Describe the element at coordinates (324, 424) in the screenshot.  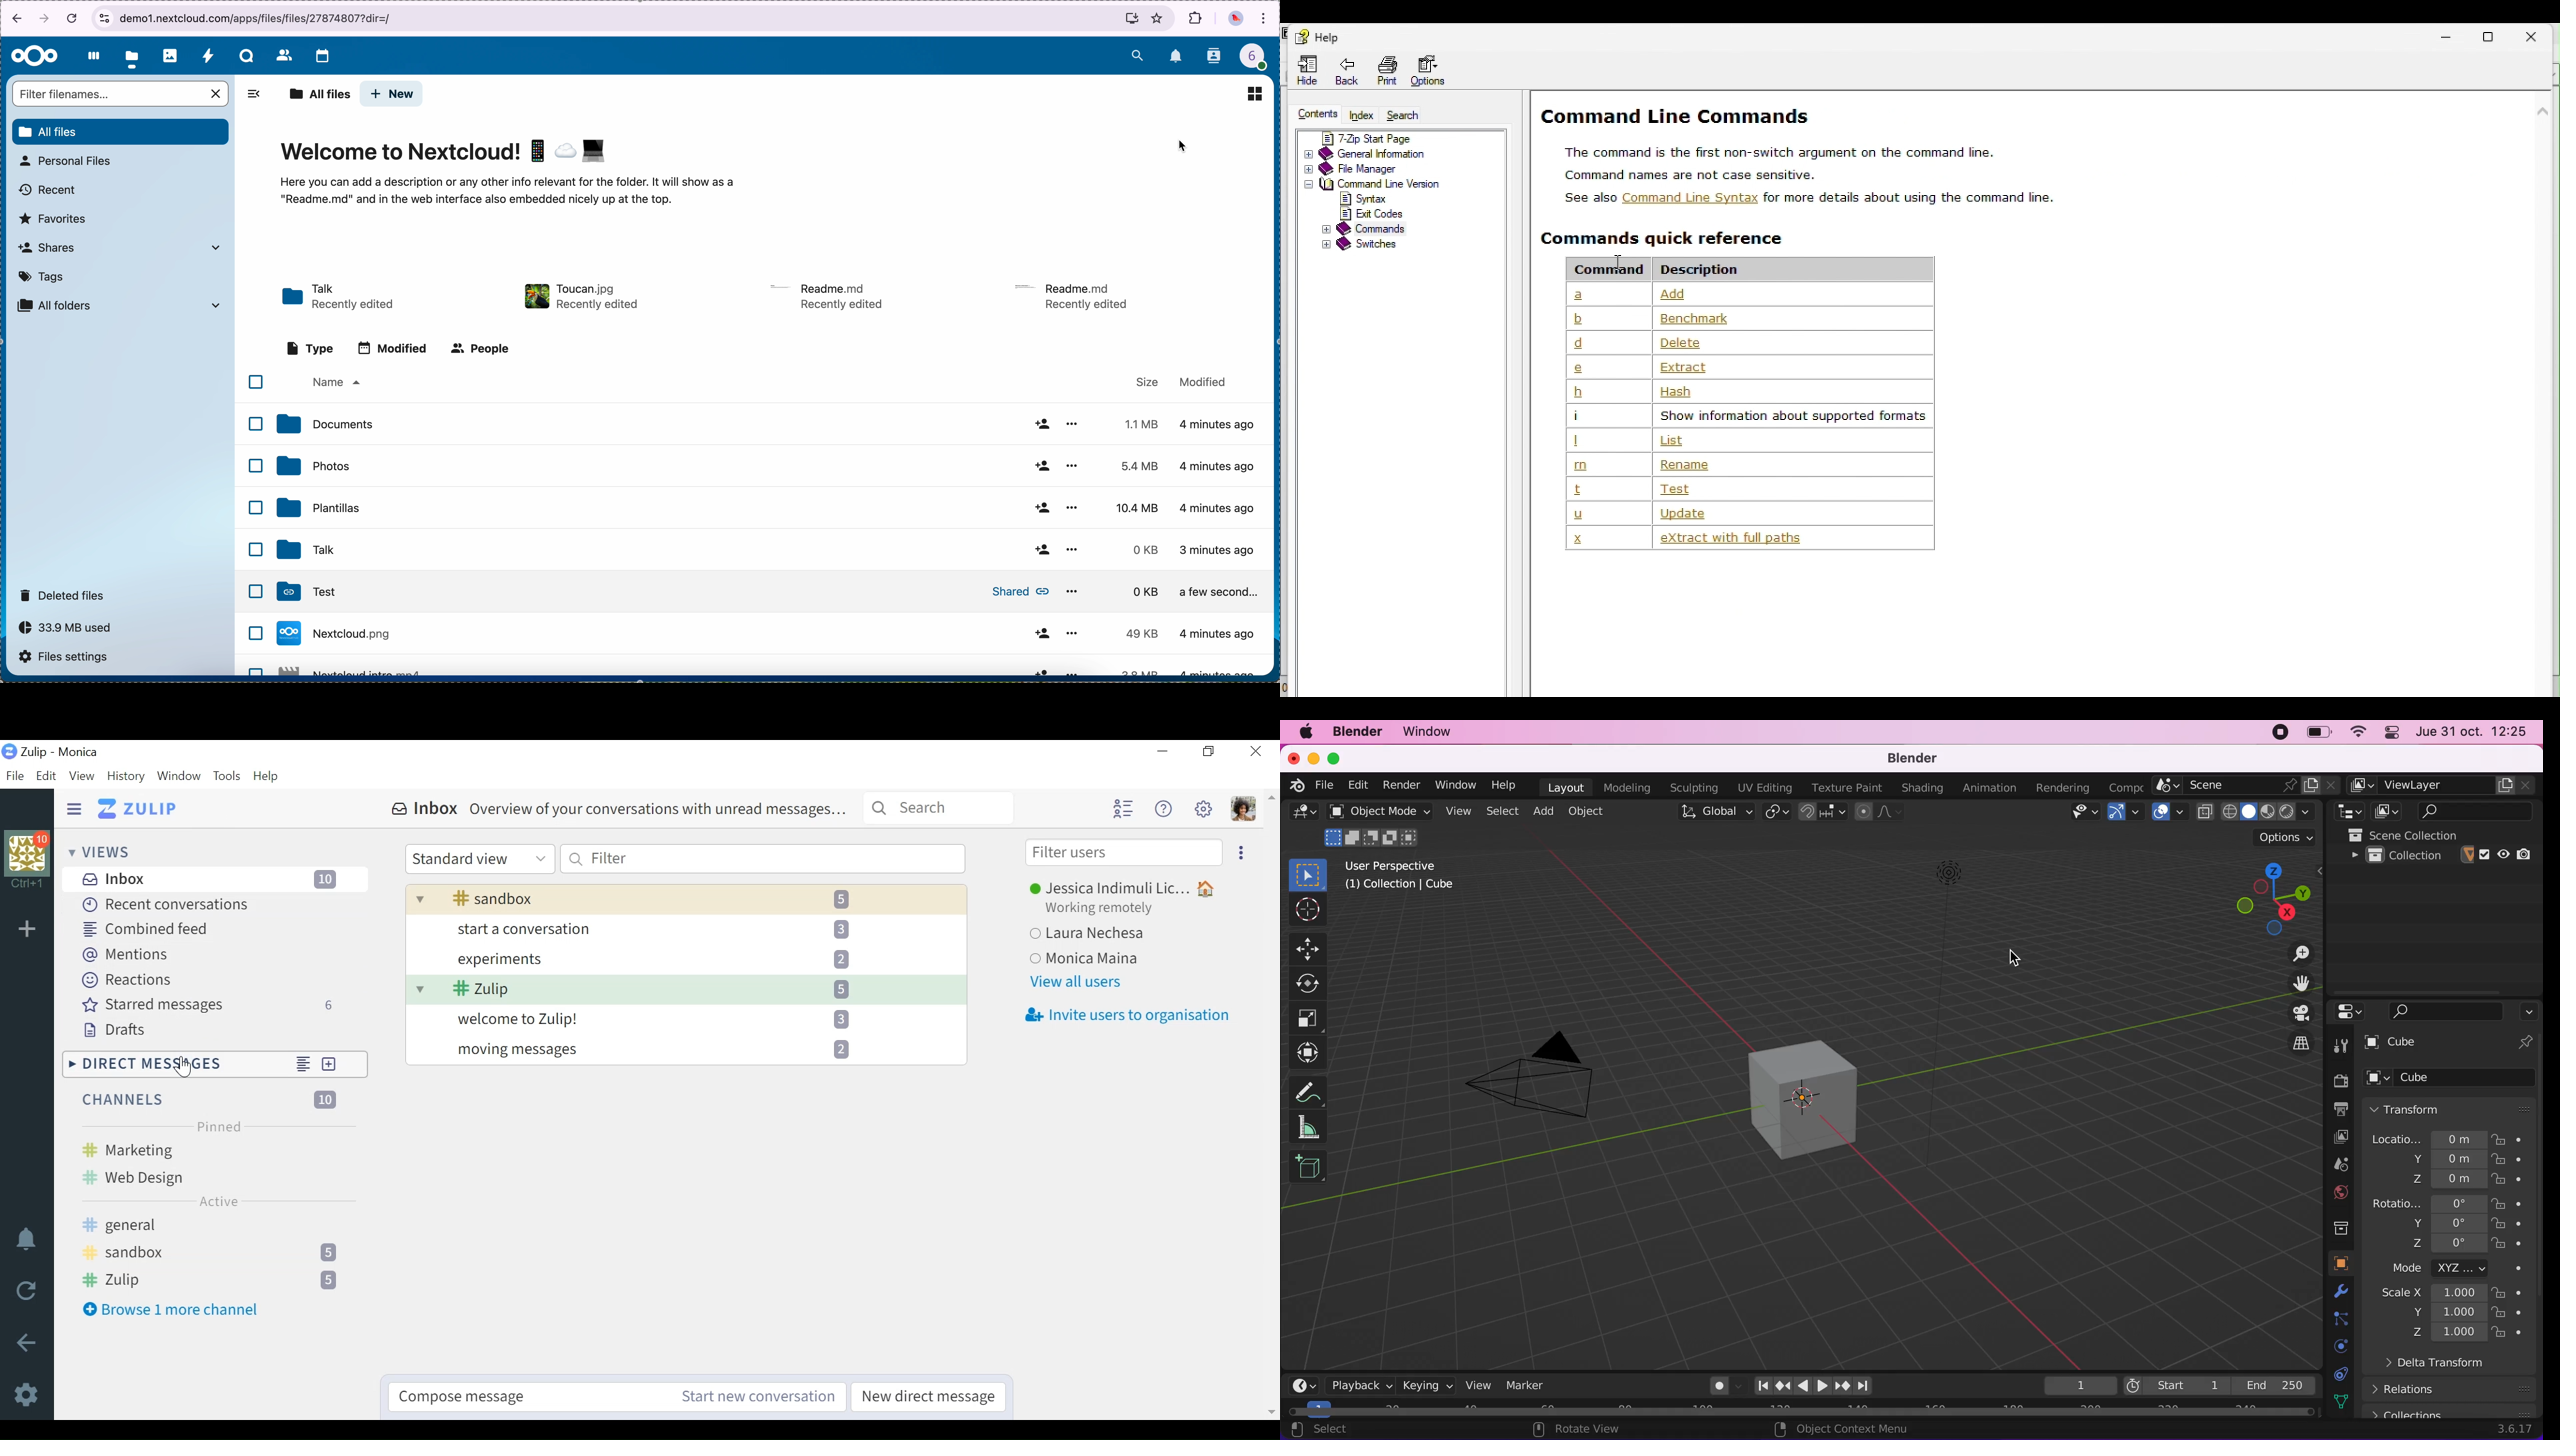
I see `documents` at that location.